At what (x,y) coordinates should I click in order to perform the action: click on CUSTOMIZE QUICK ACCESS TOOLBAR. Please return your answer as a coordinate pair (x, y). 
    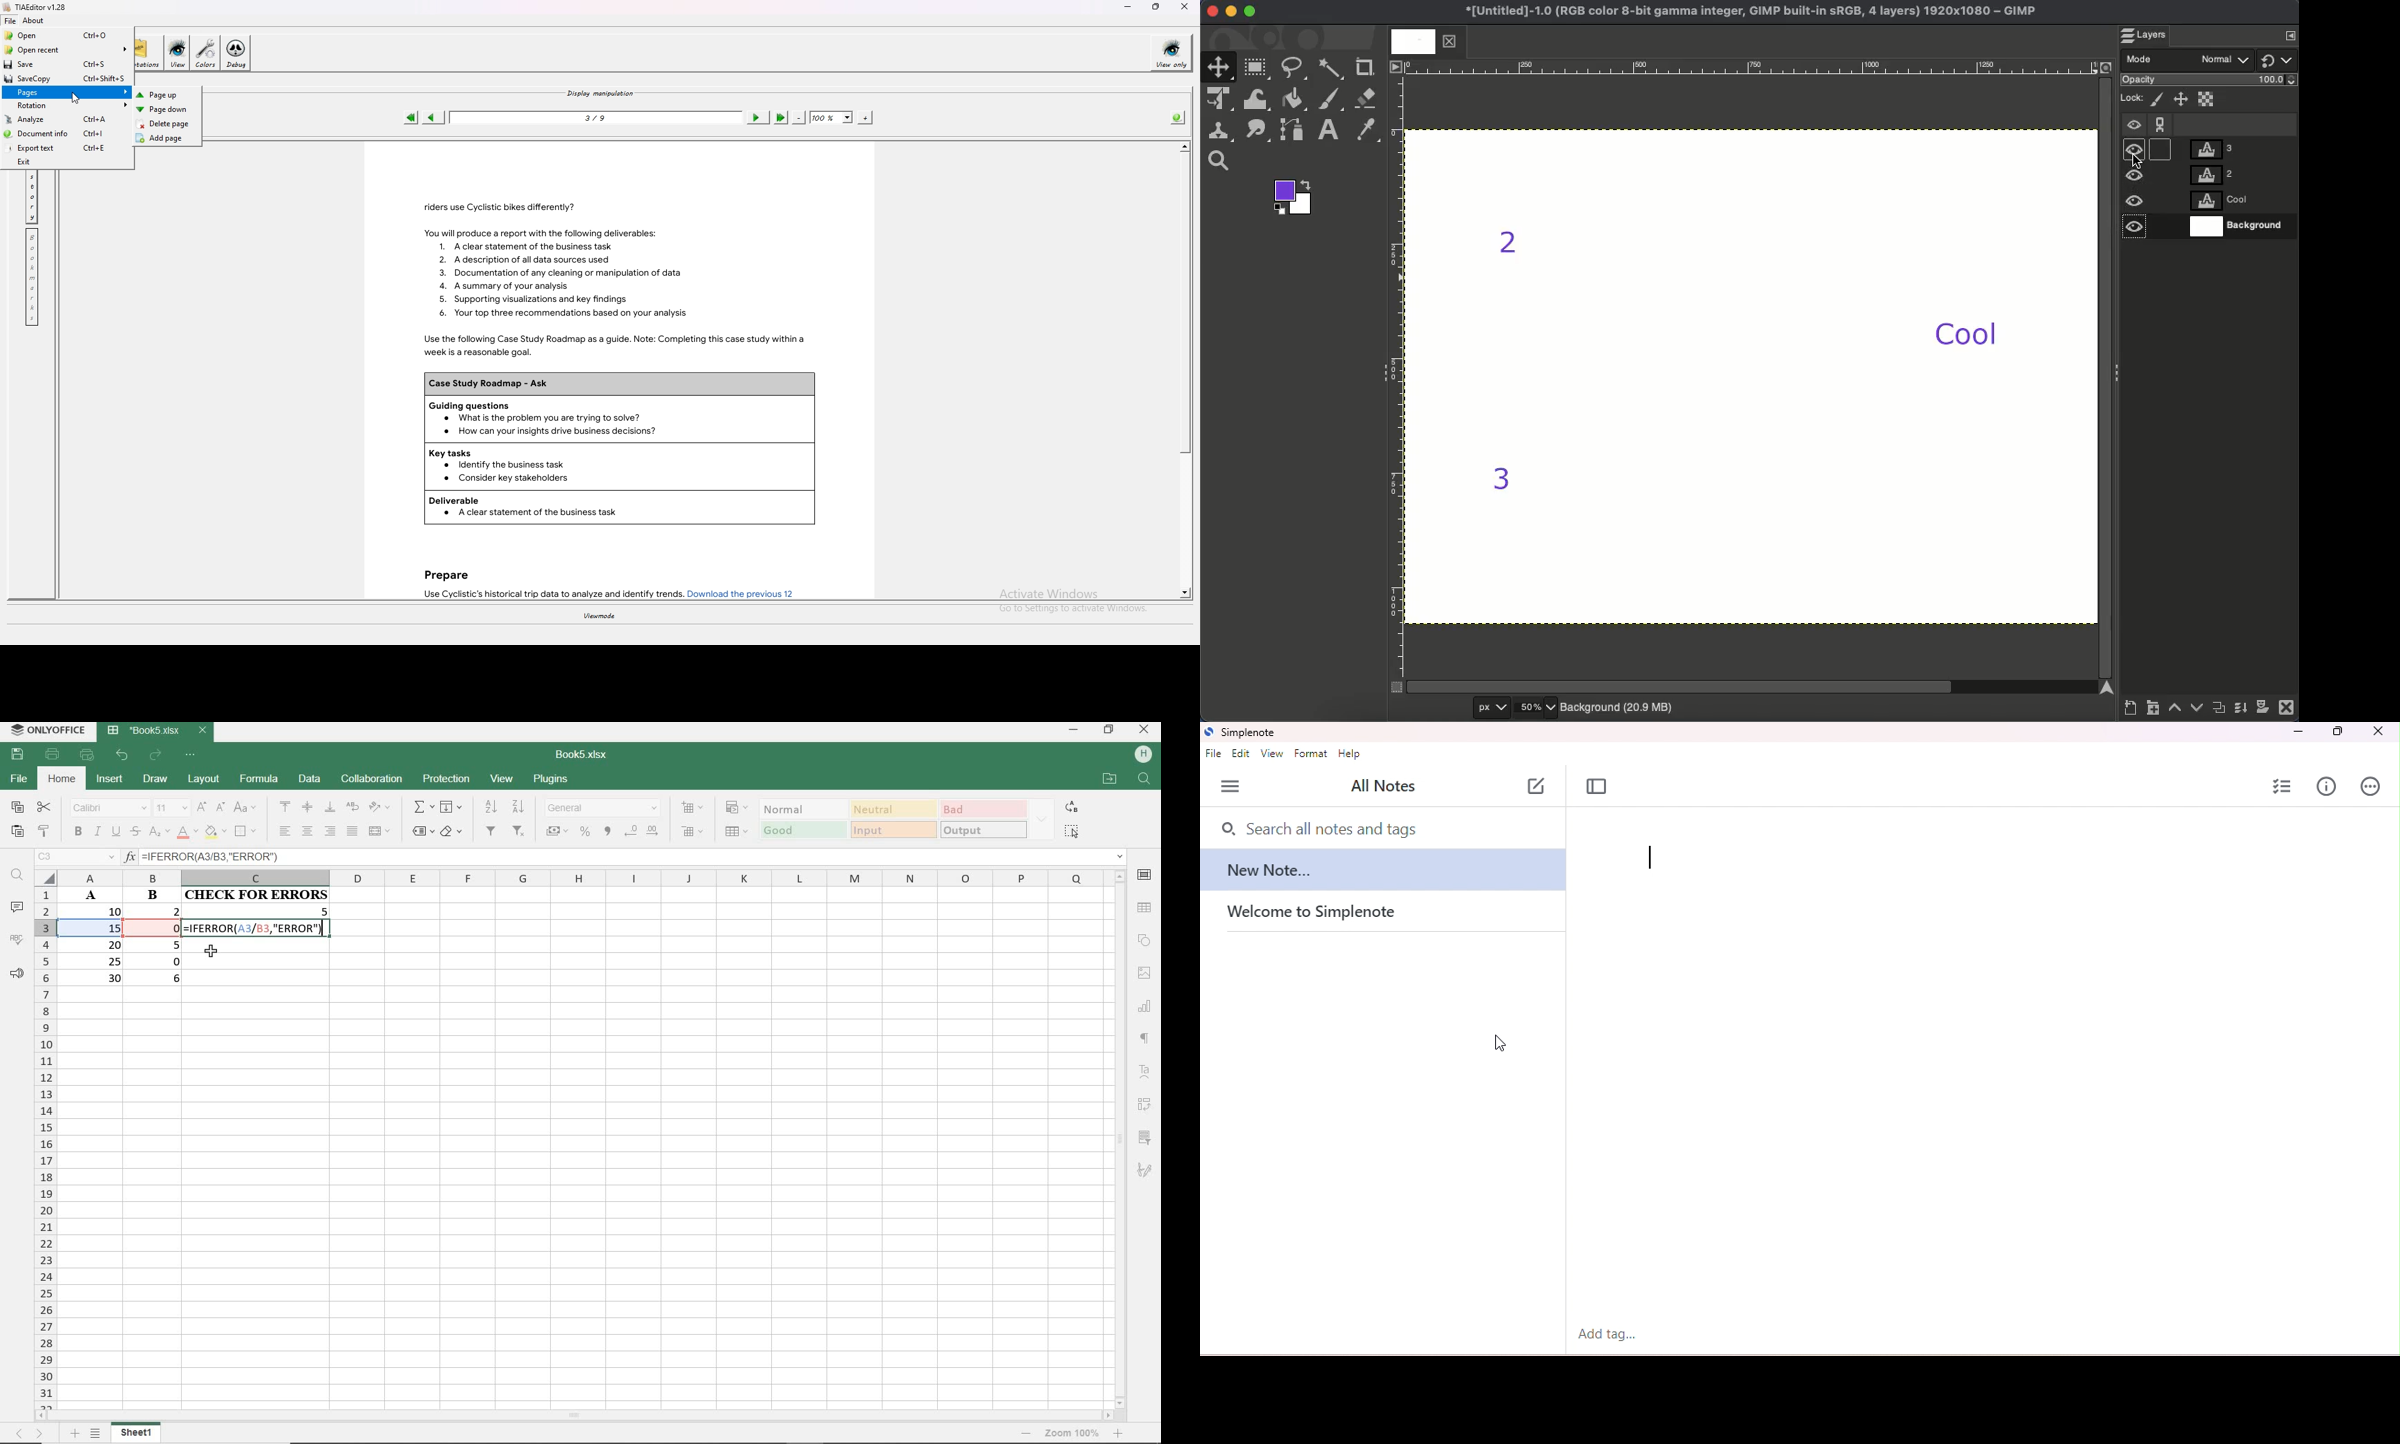
    Looking at the image, I should click on (189, 755).